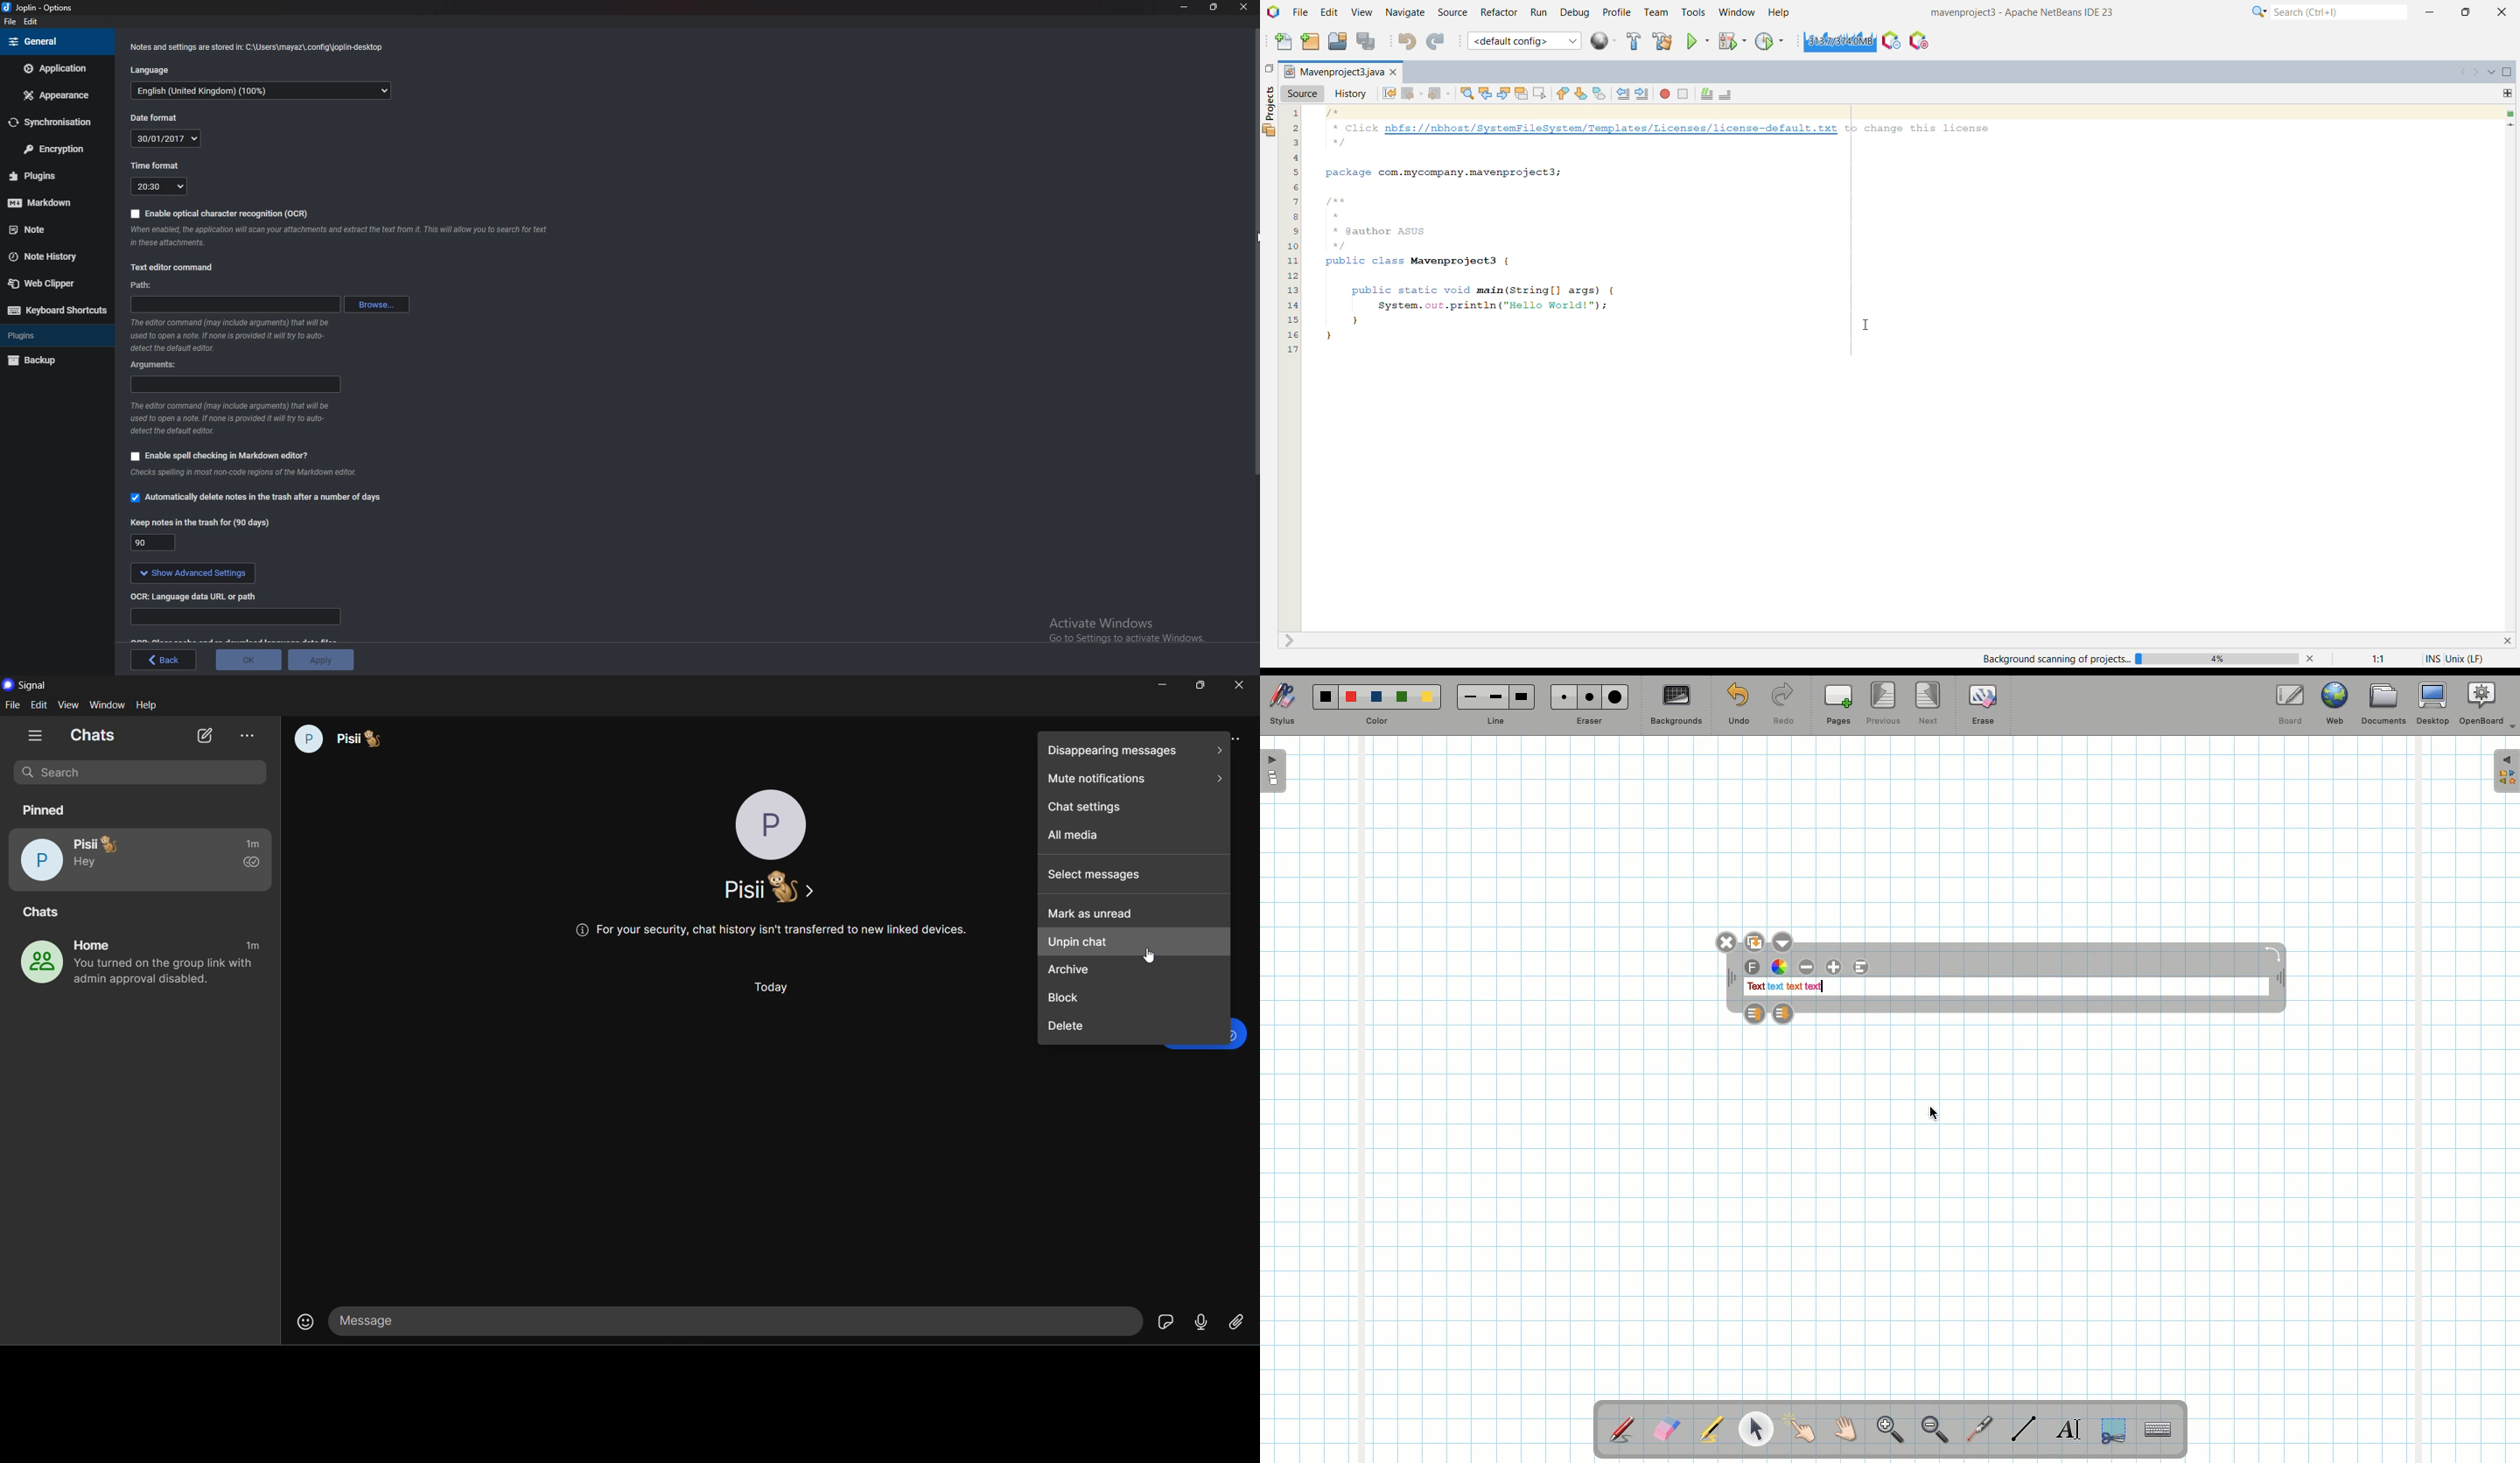  I want to click on Web clipper, so click(51, 284).